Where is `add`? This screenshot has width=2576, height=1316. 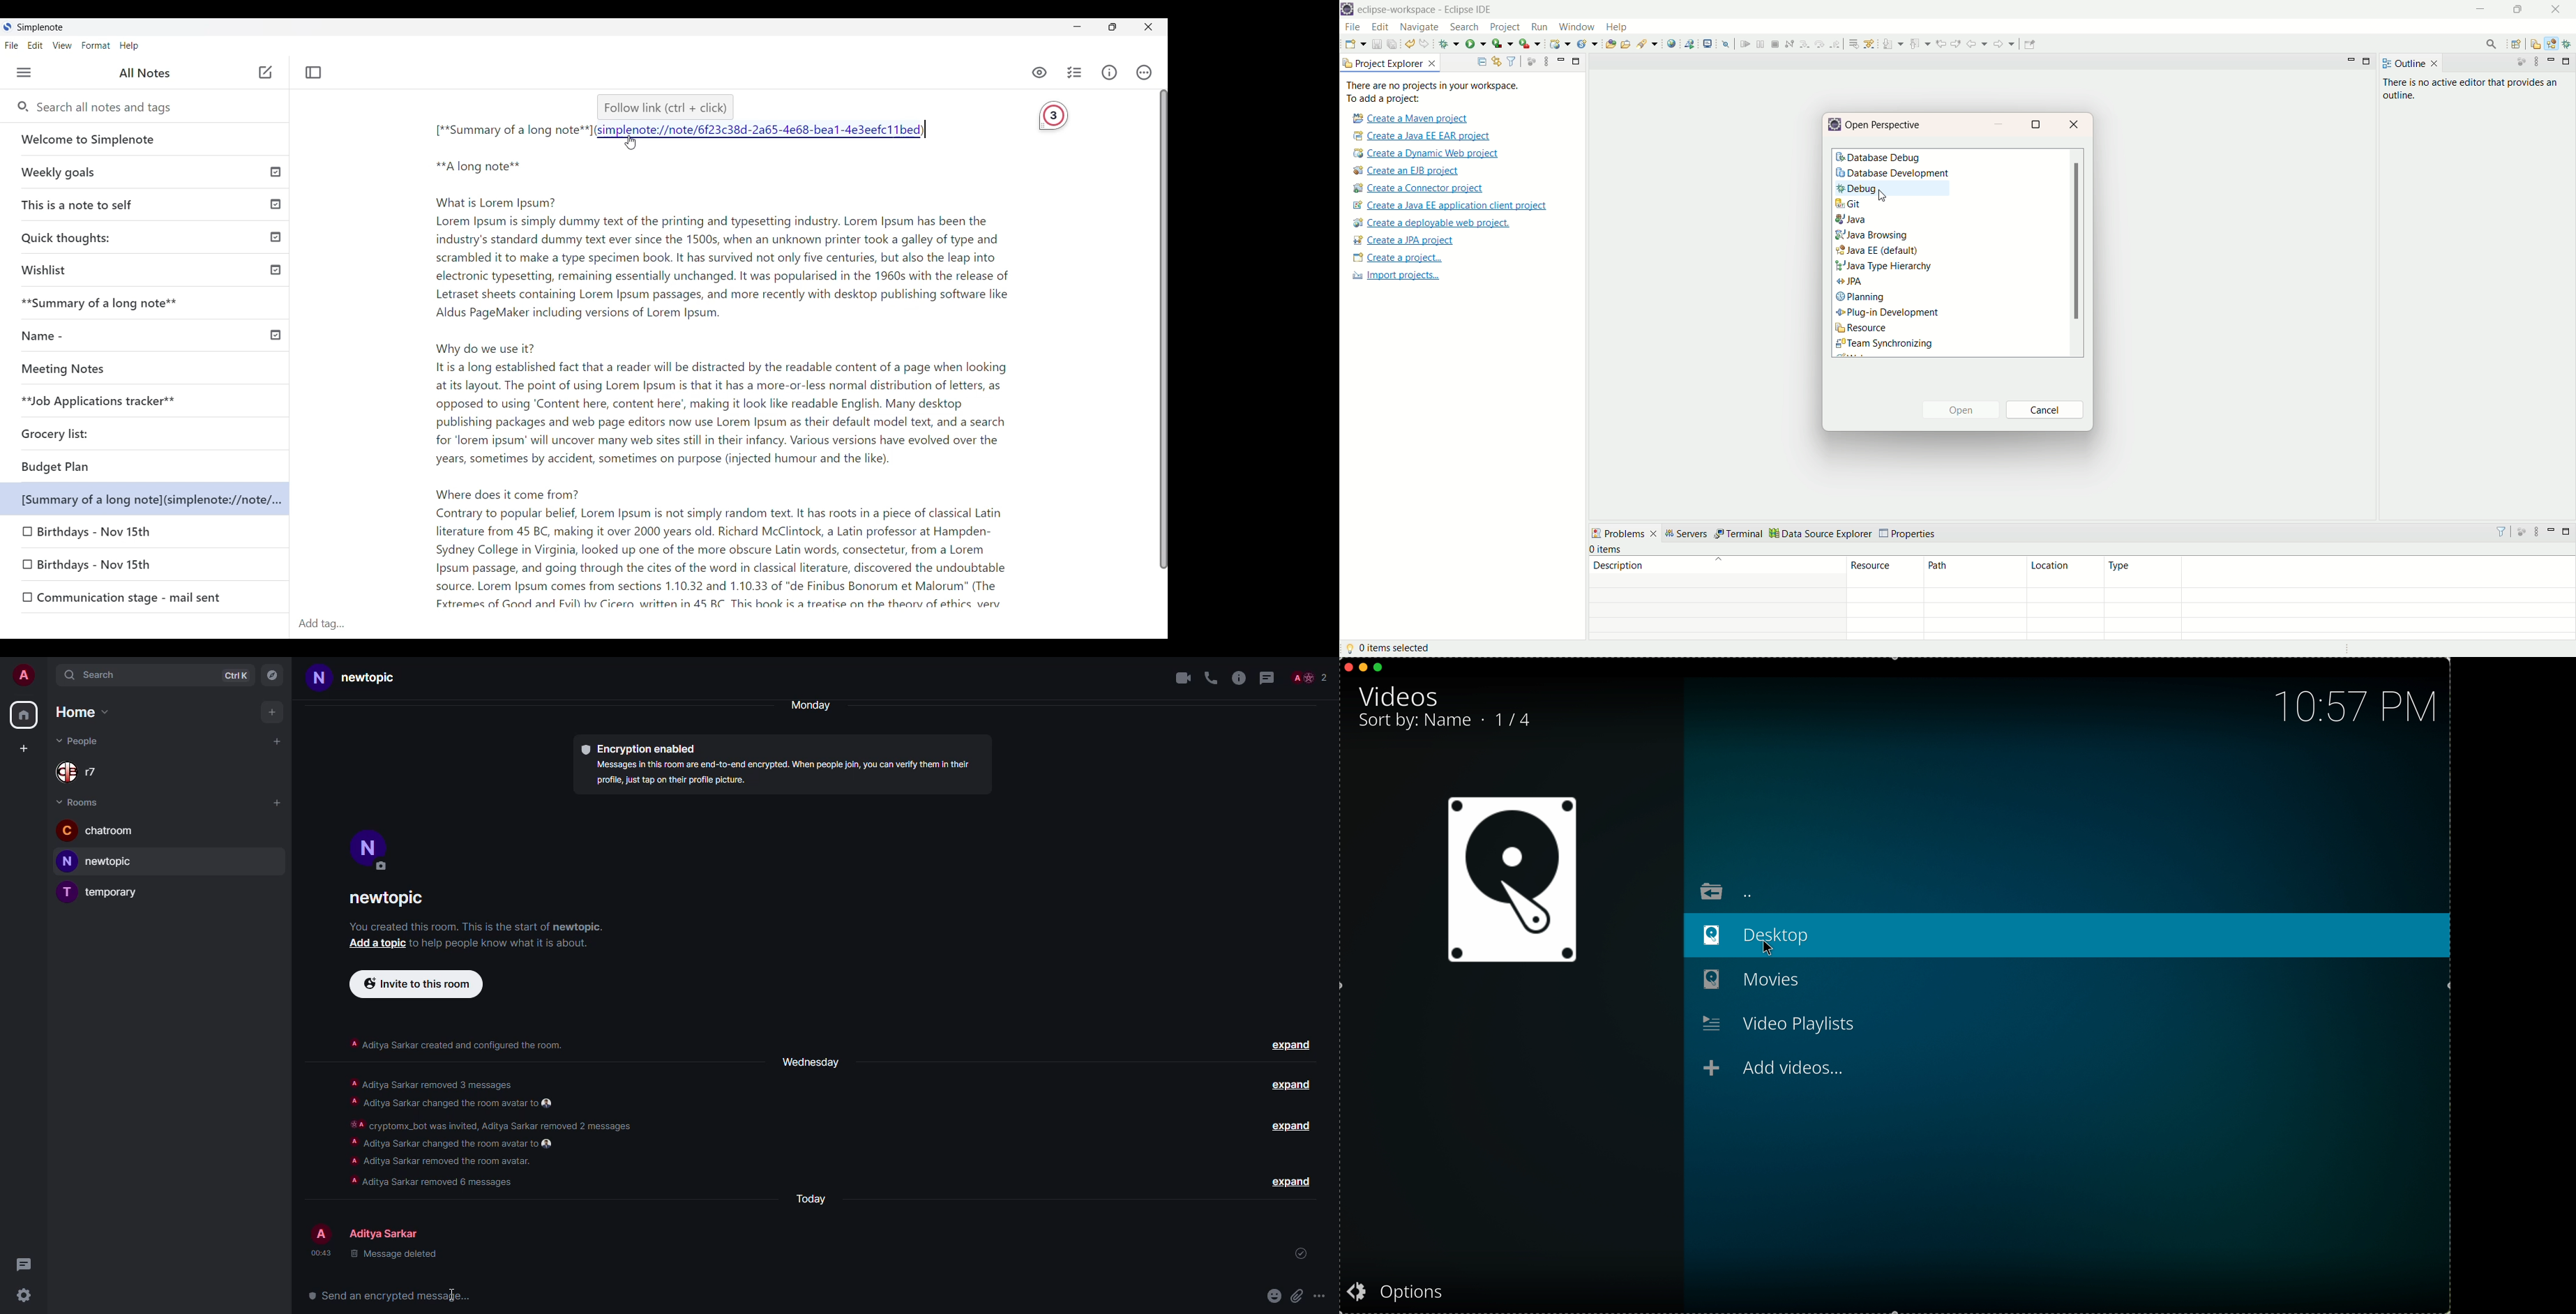
add is located at coordinates (271, 712).